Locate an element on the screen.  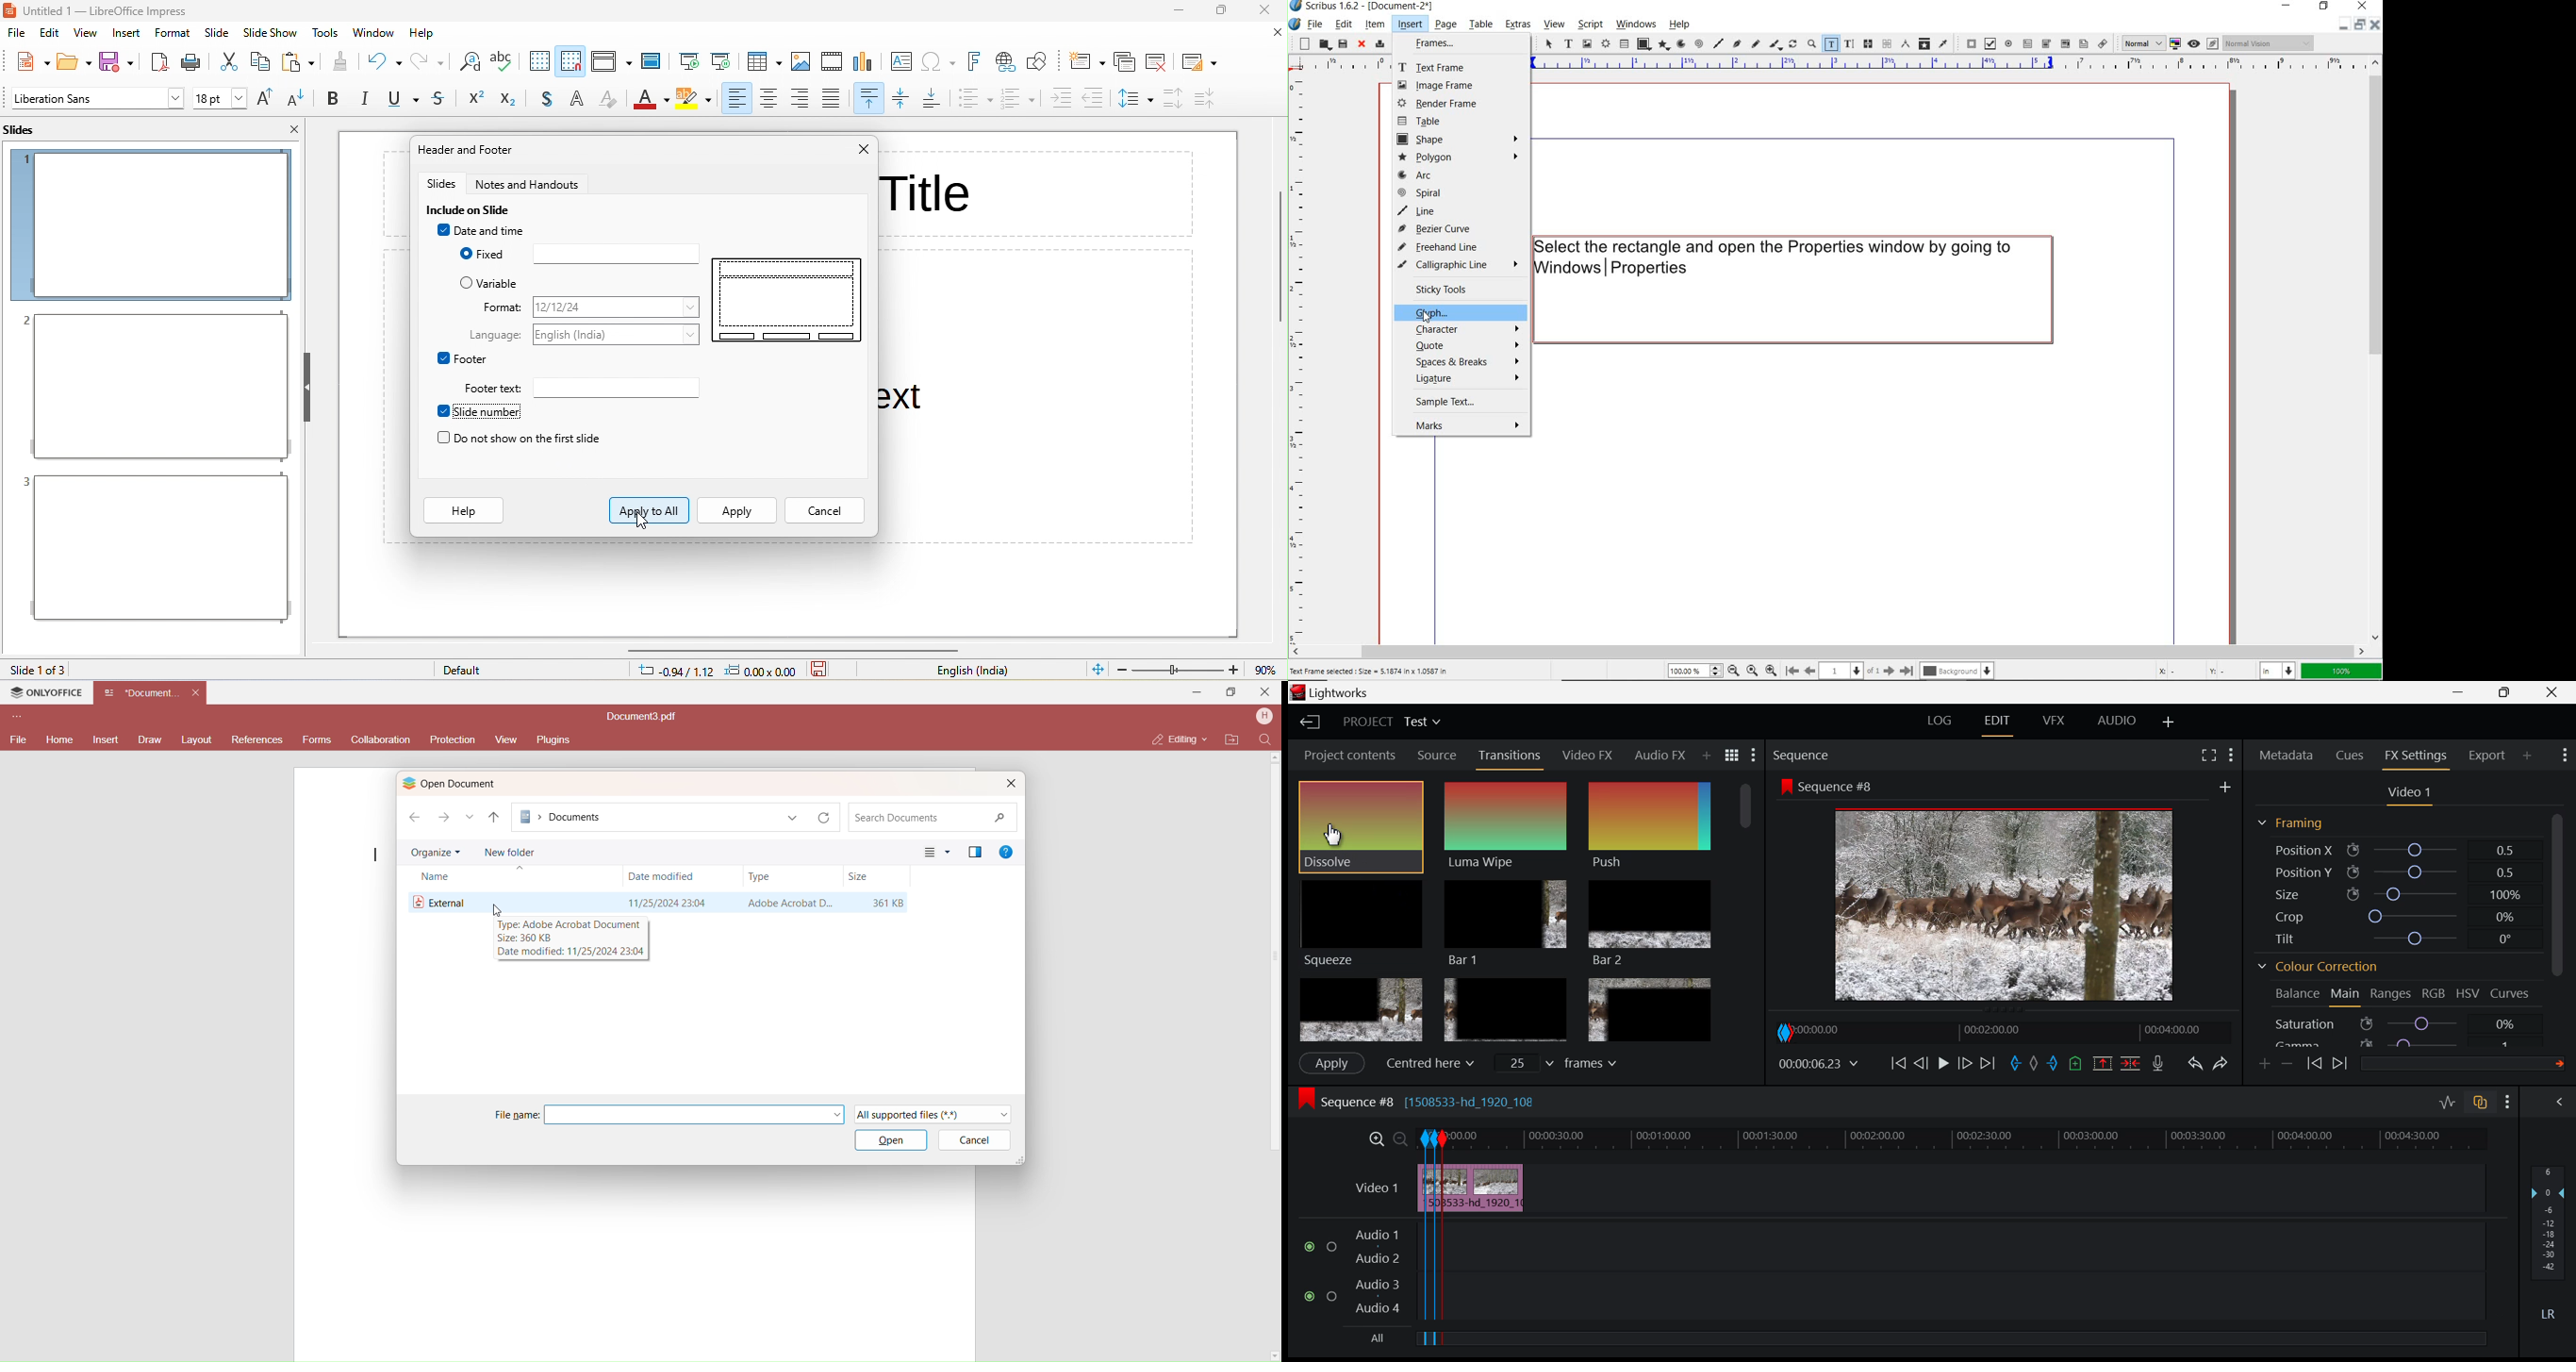
Close is located at coordinates (2549, 692).